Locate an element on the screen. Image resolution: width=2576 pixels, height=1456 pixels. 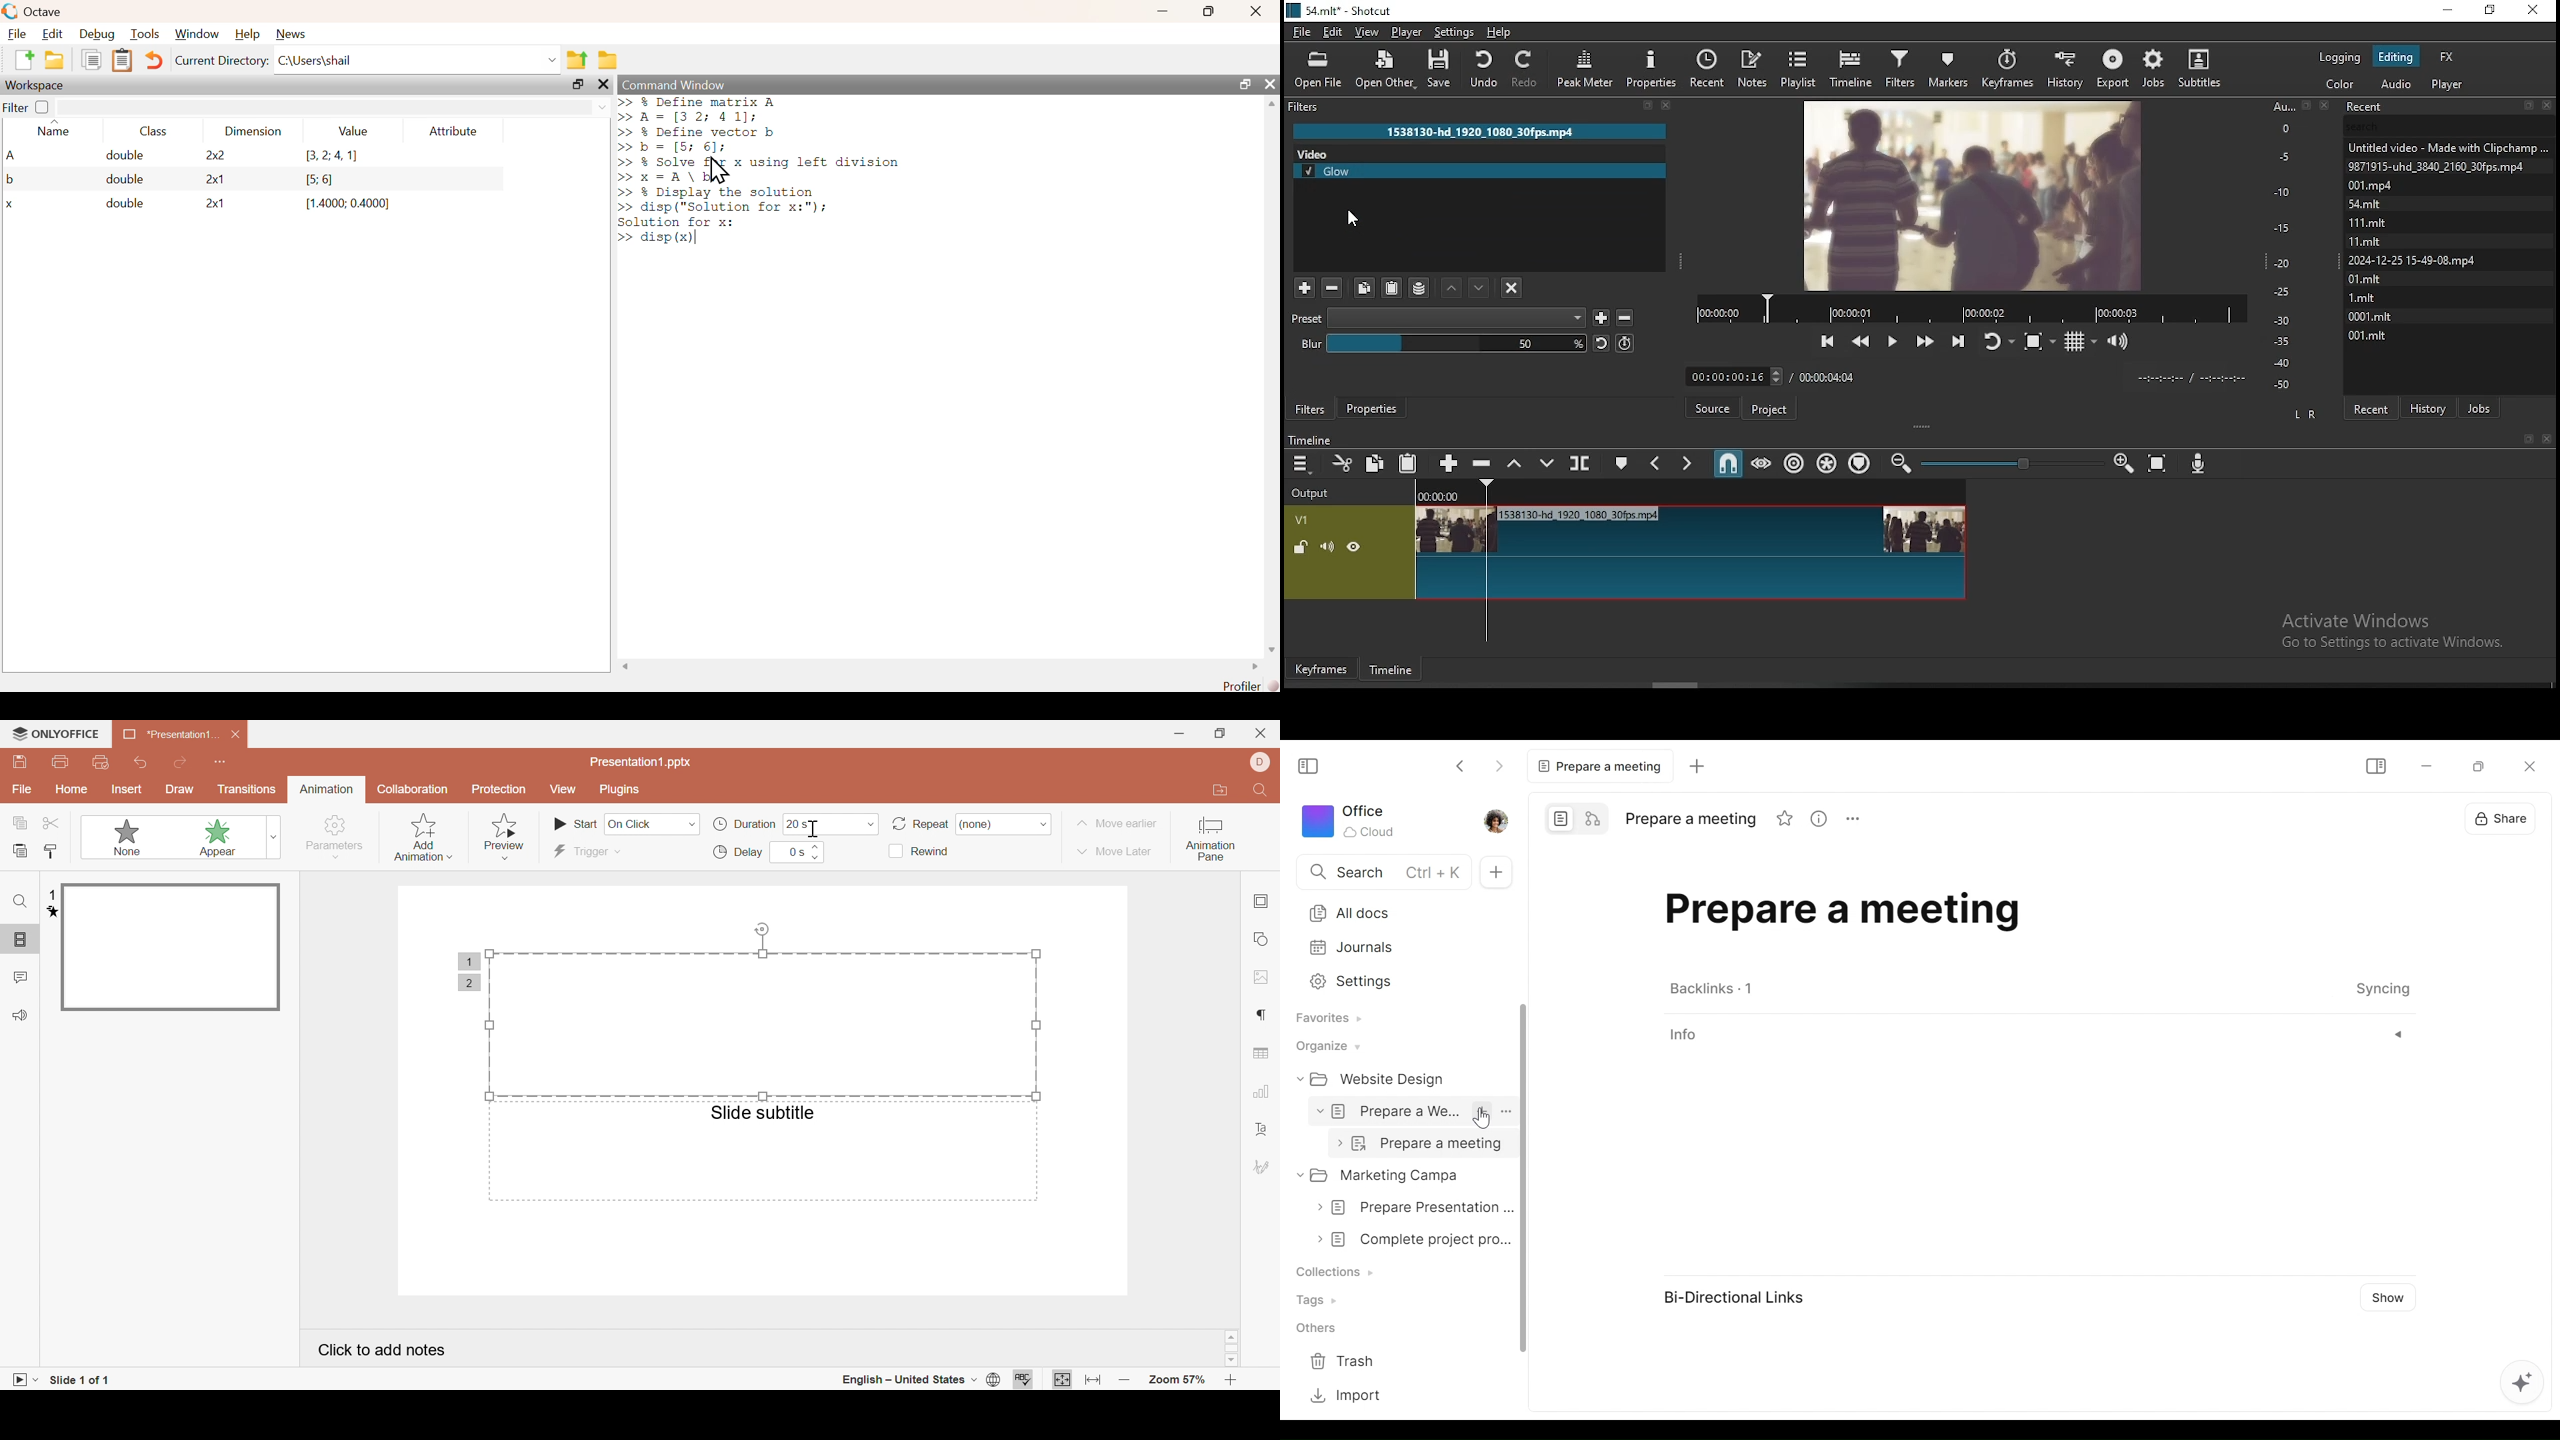
browse directories is located at coordinates (609, 60).